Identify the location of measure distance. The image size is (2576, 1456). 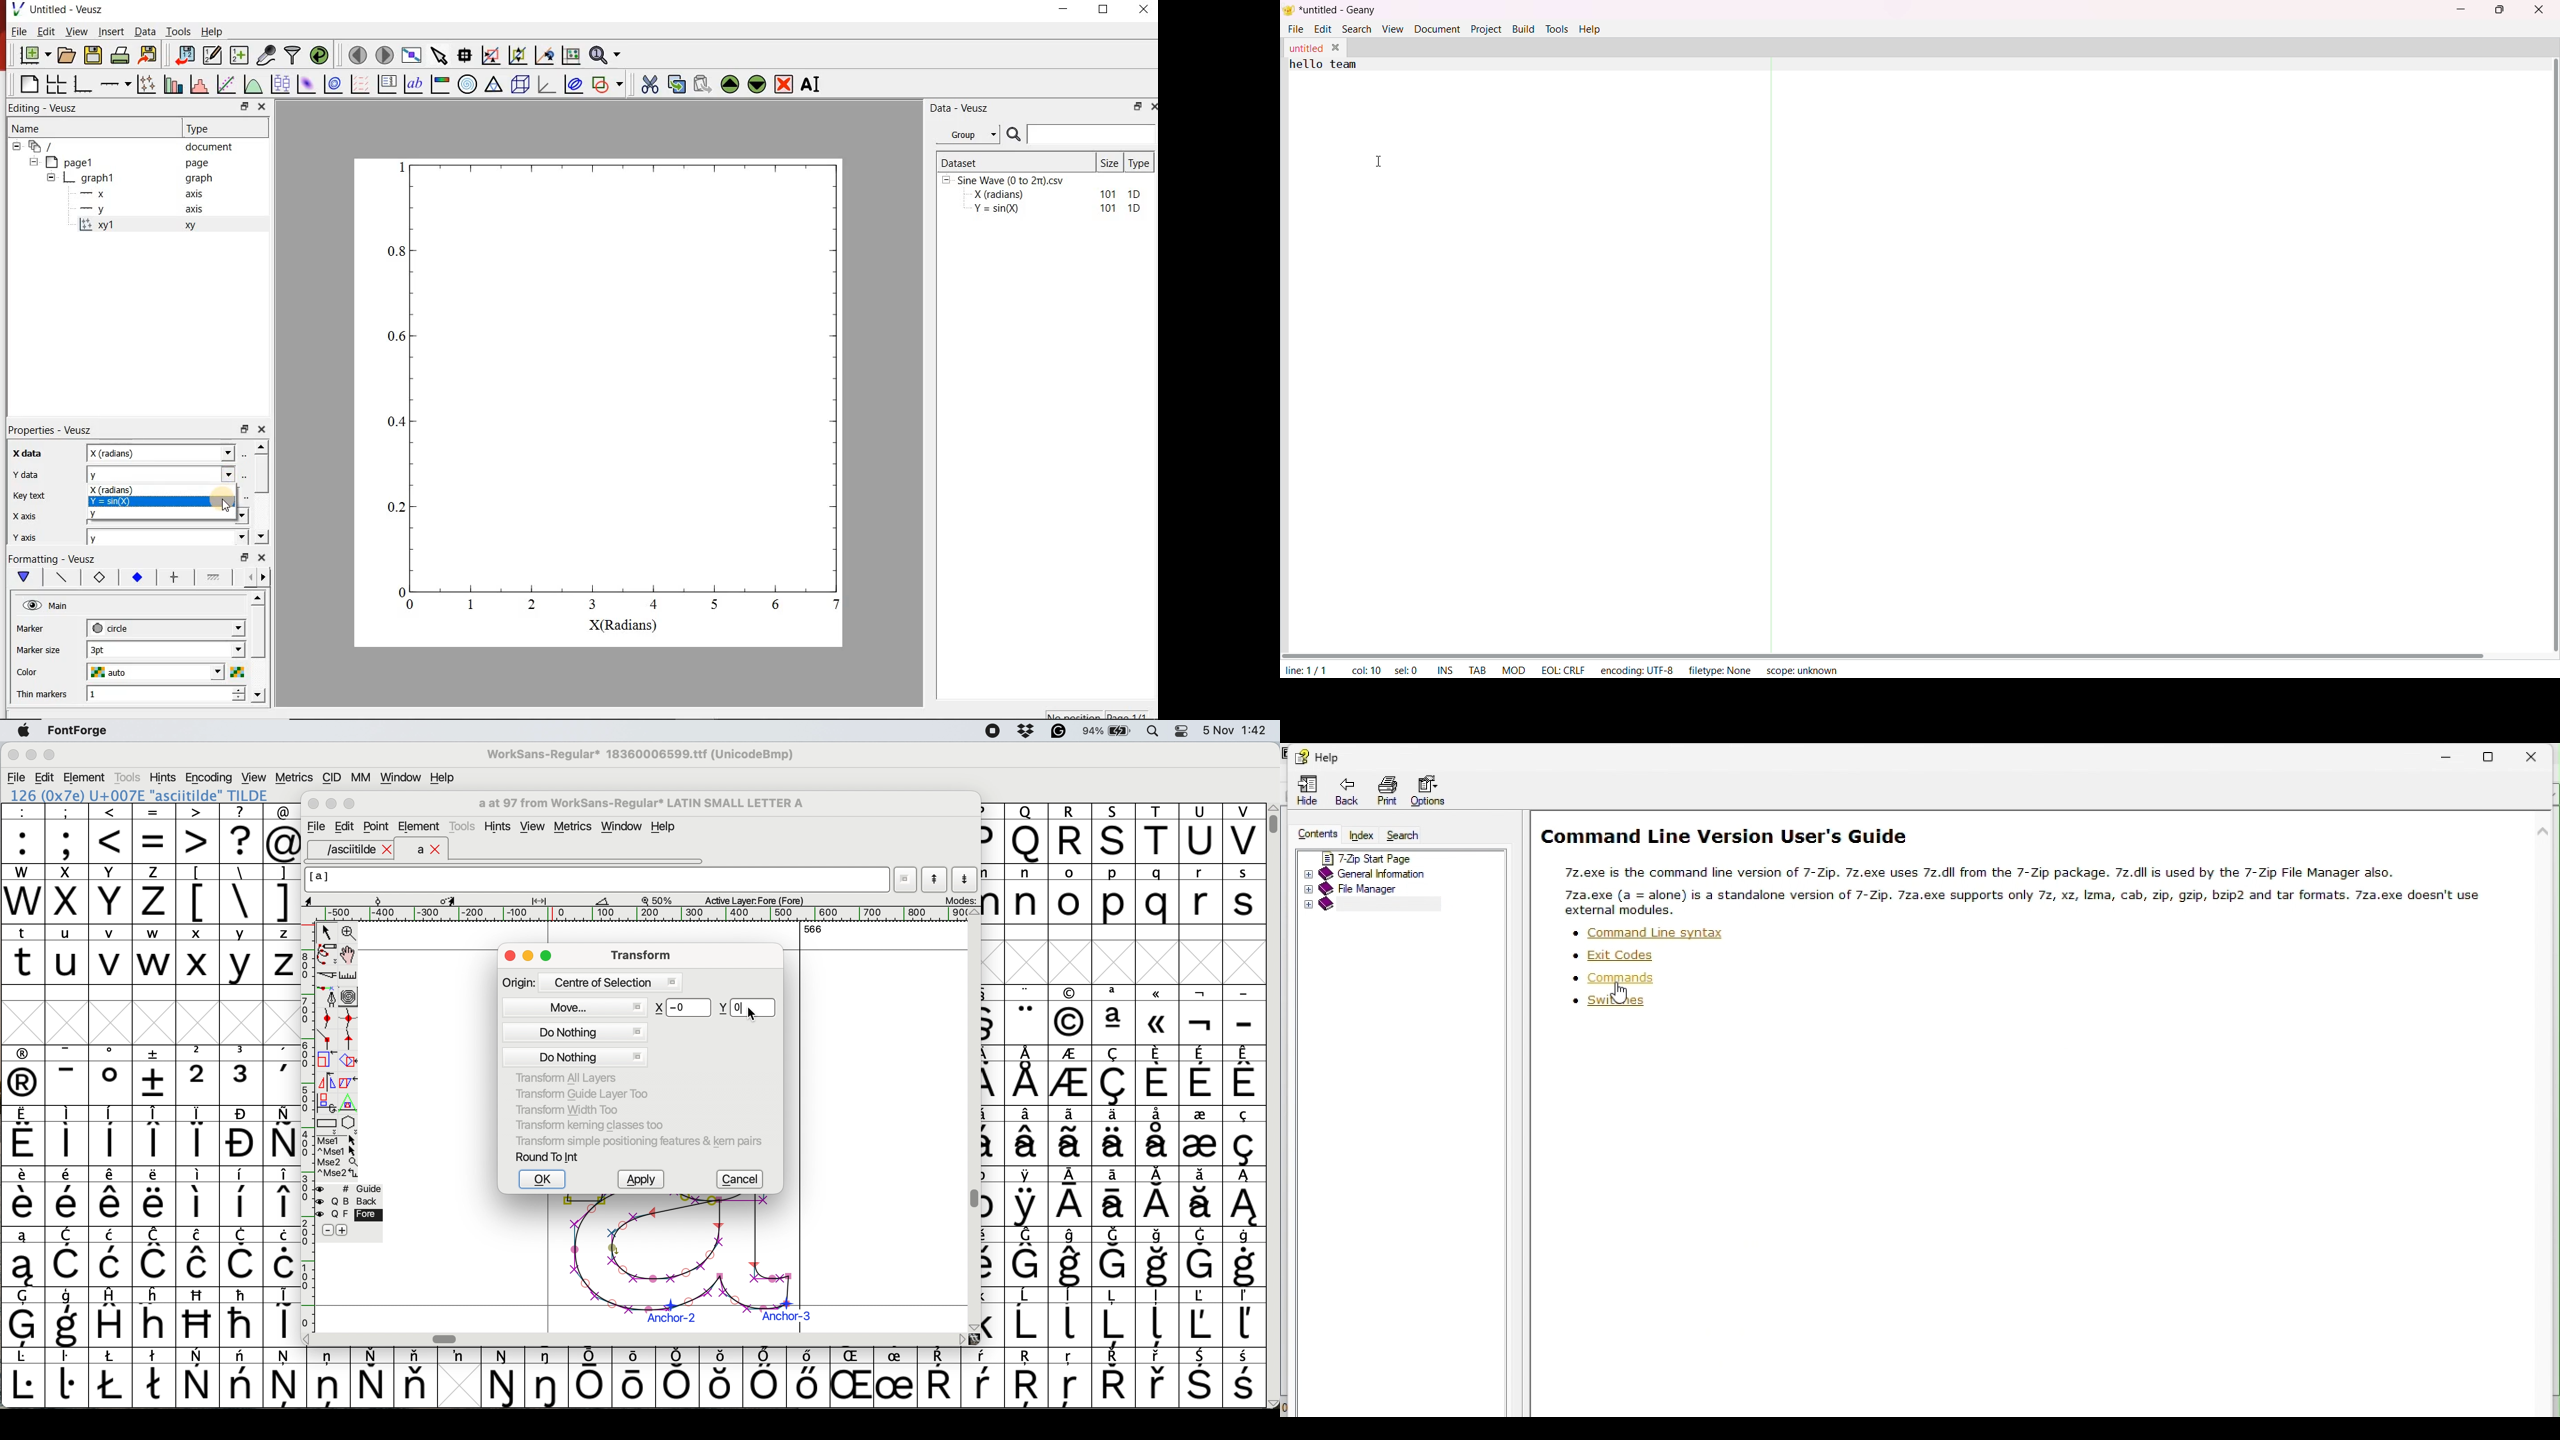
(349, 976).